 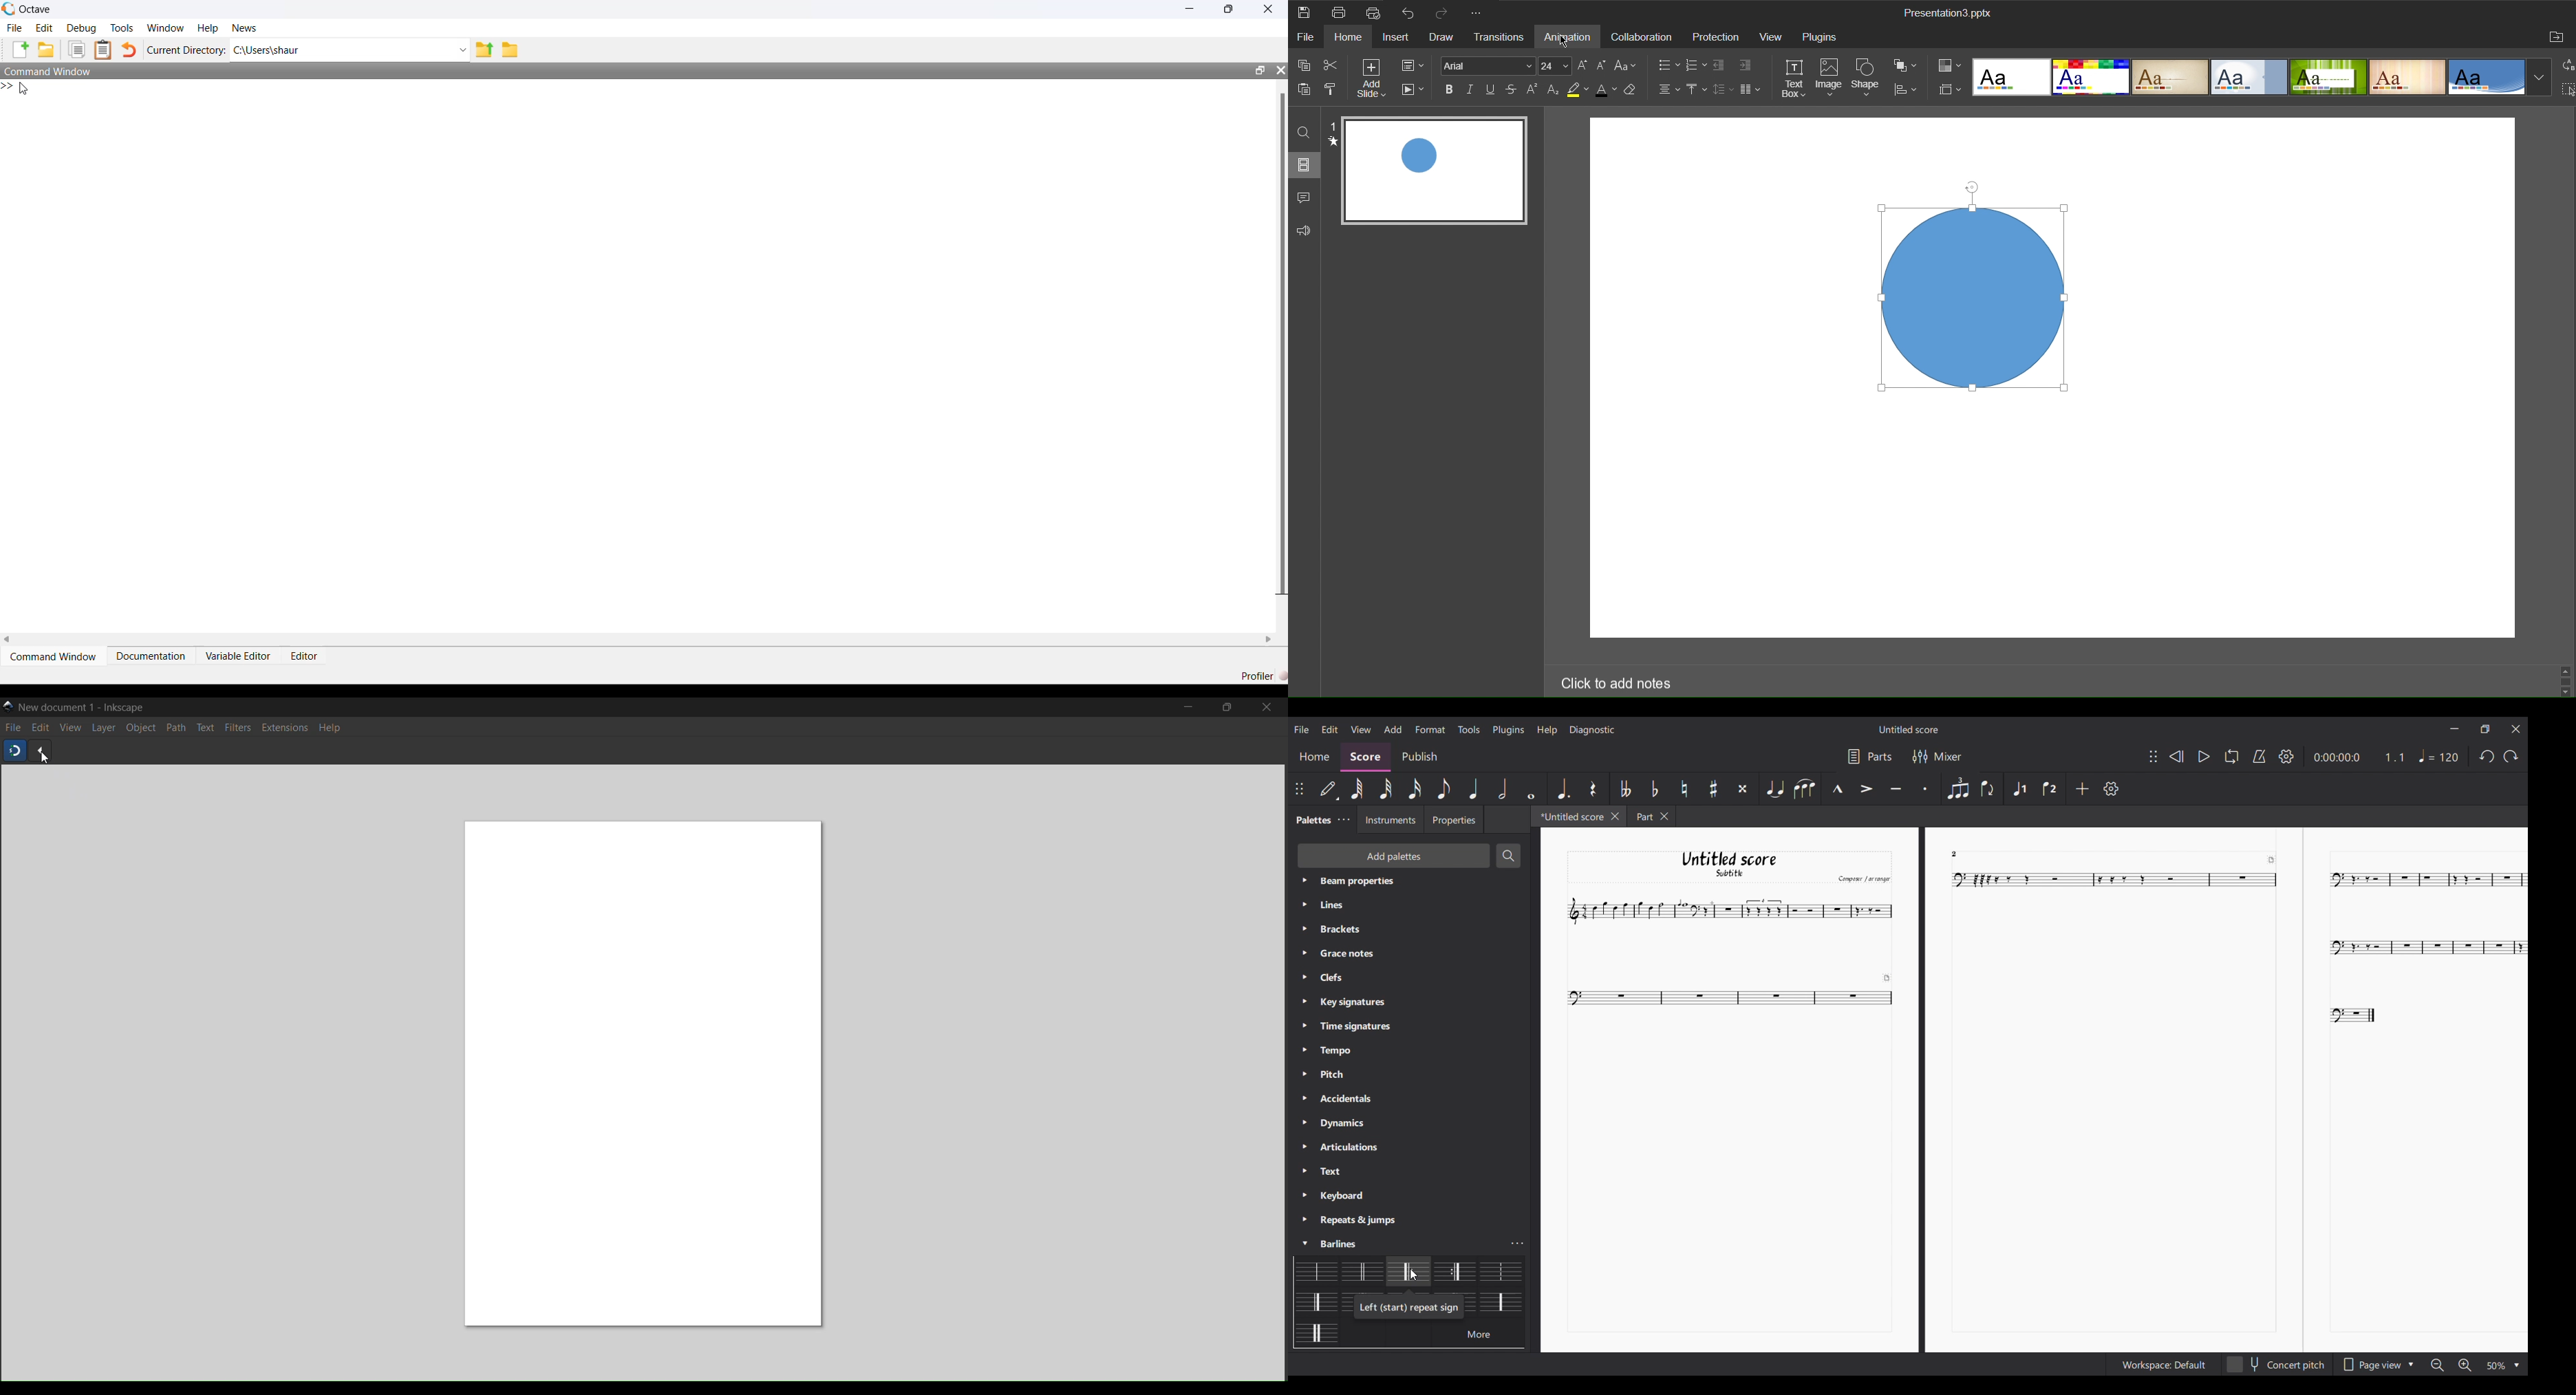 What do you see at coordinates (151, 655) in the screenshot?
I see `Documentation` at bounding box center [151, 655].